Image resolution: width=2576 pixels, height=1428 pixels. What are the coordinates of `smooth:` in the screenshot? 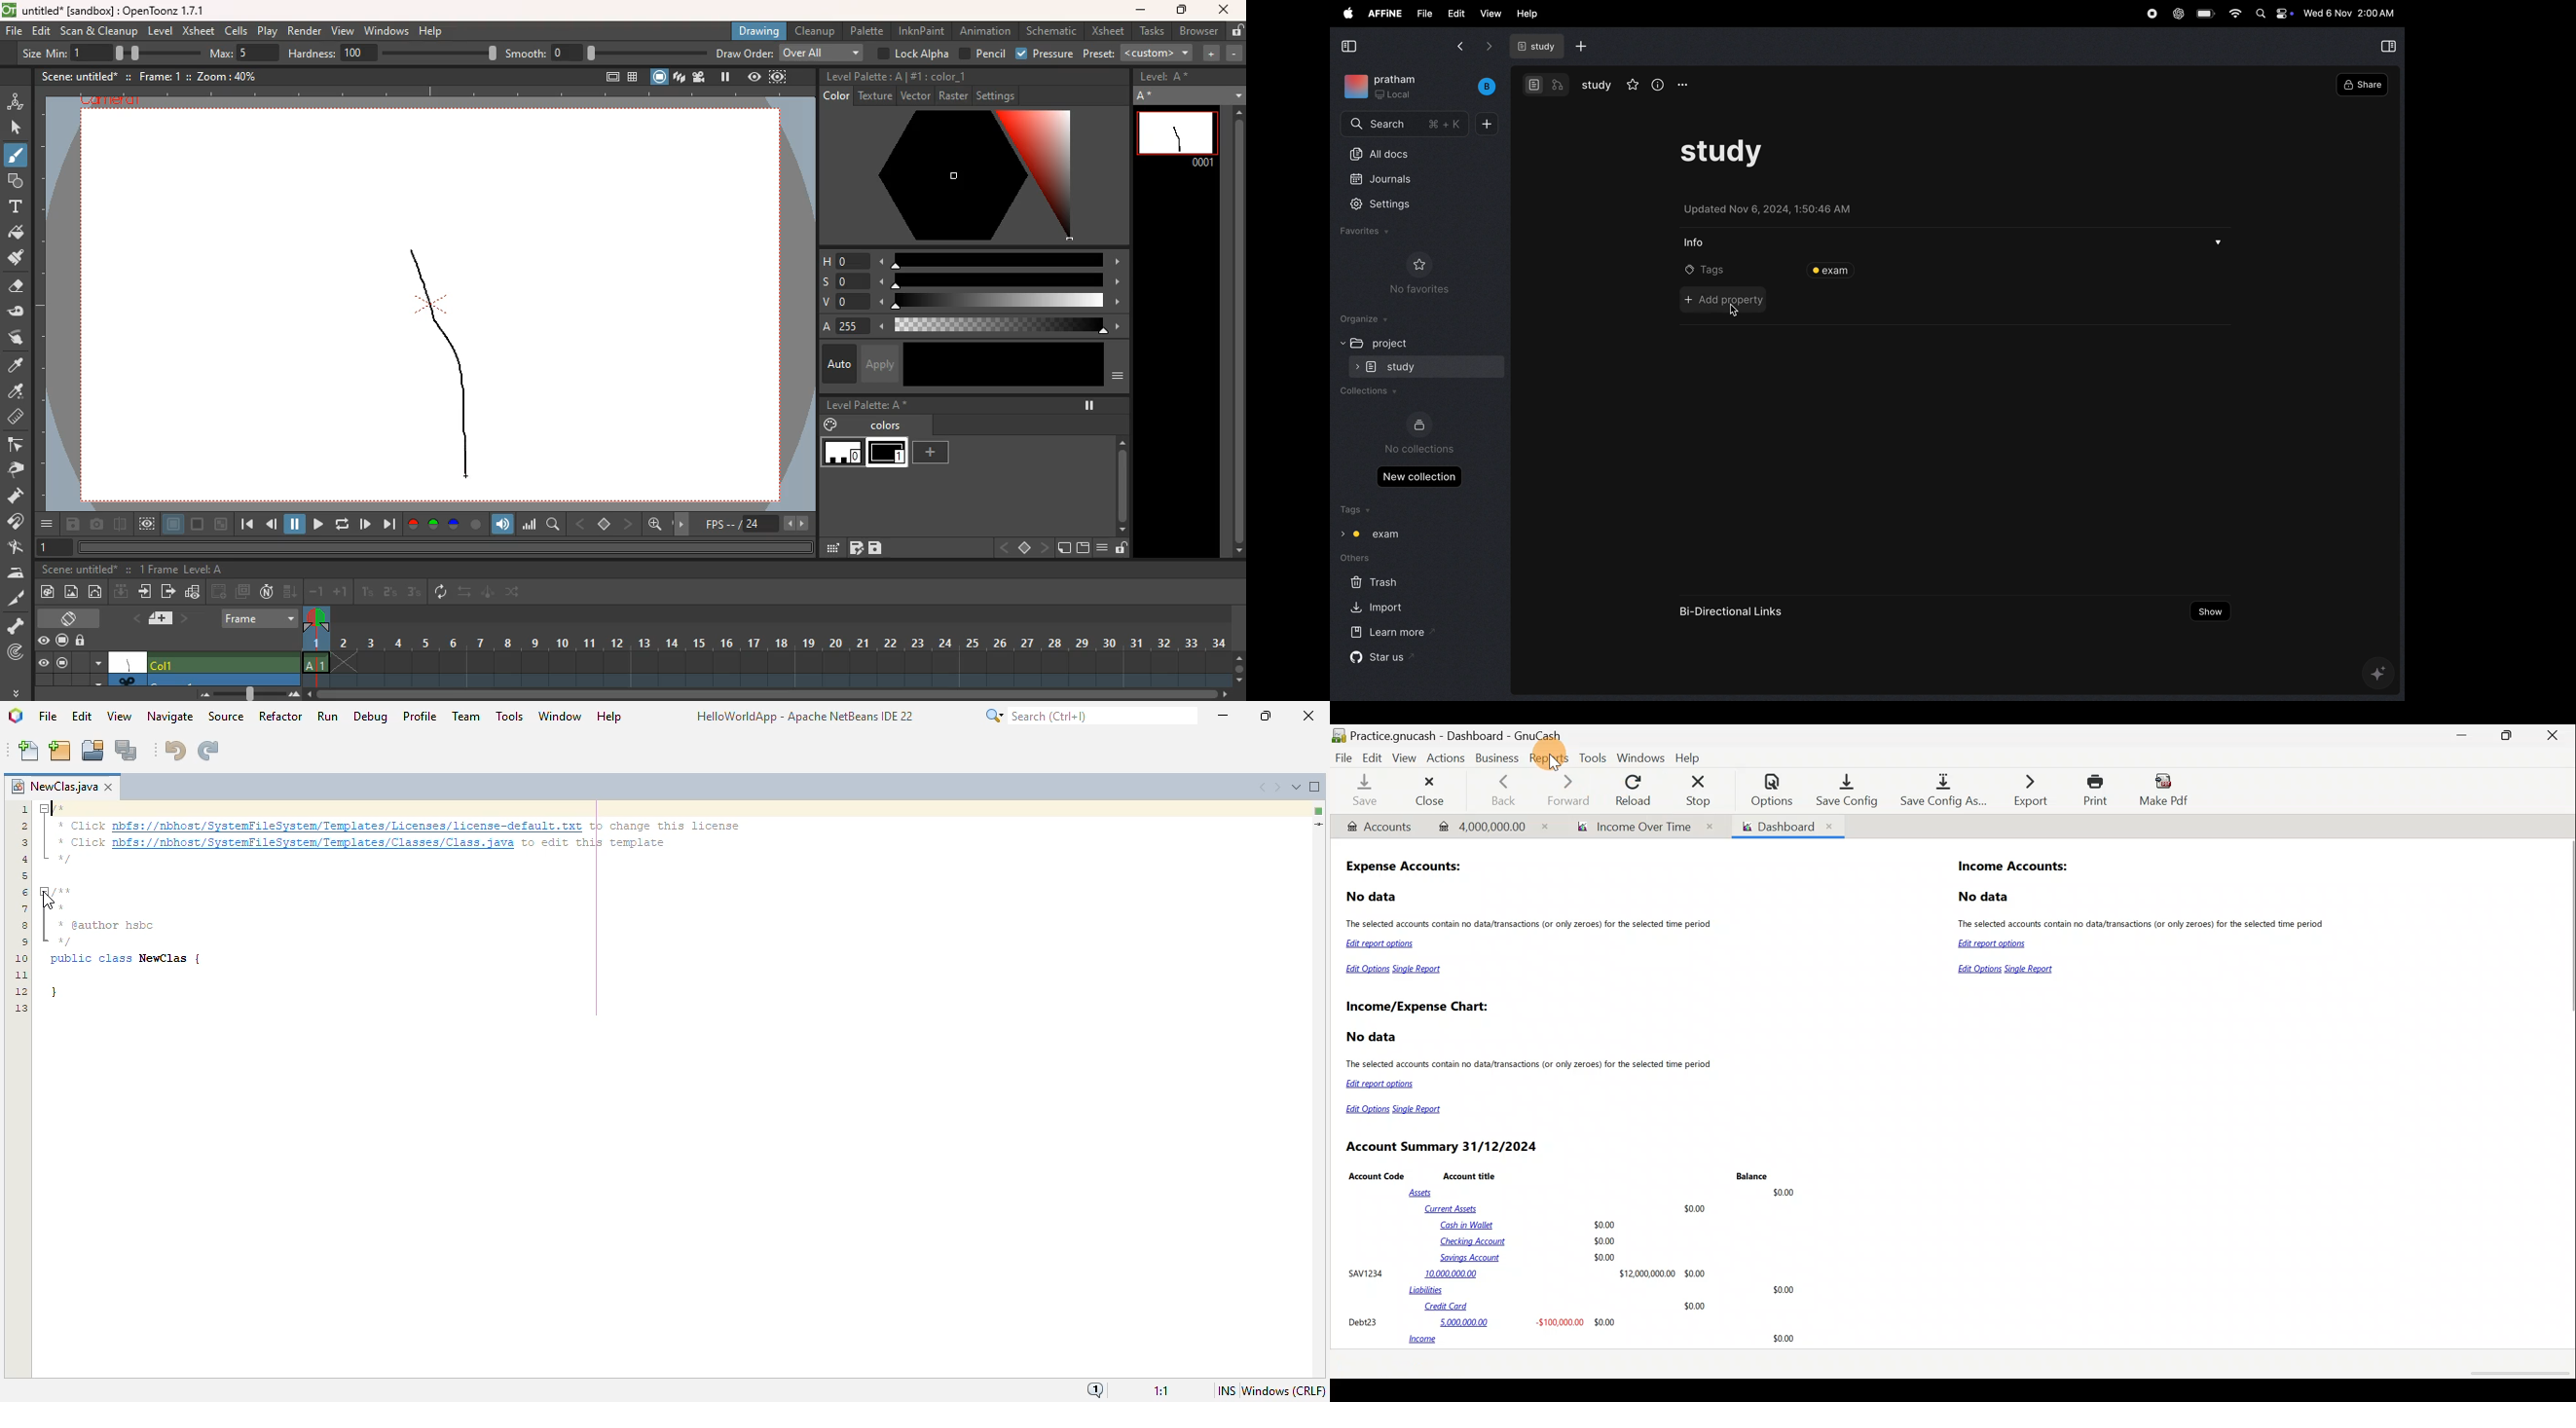 It's located at (605, 53).